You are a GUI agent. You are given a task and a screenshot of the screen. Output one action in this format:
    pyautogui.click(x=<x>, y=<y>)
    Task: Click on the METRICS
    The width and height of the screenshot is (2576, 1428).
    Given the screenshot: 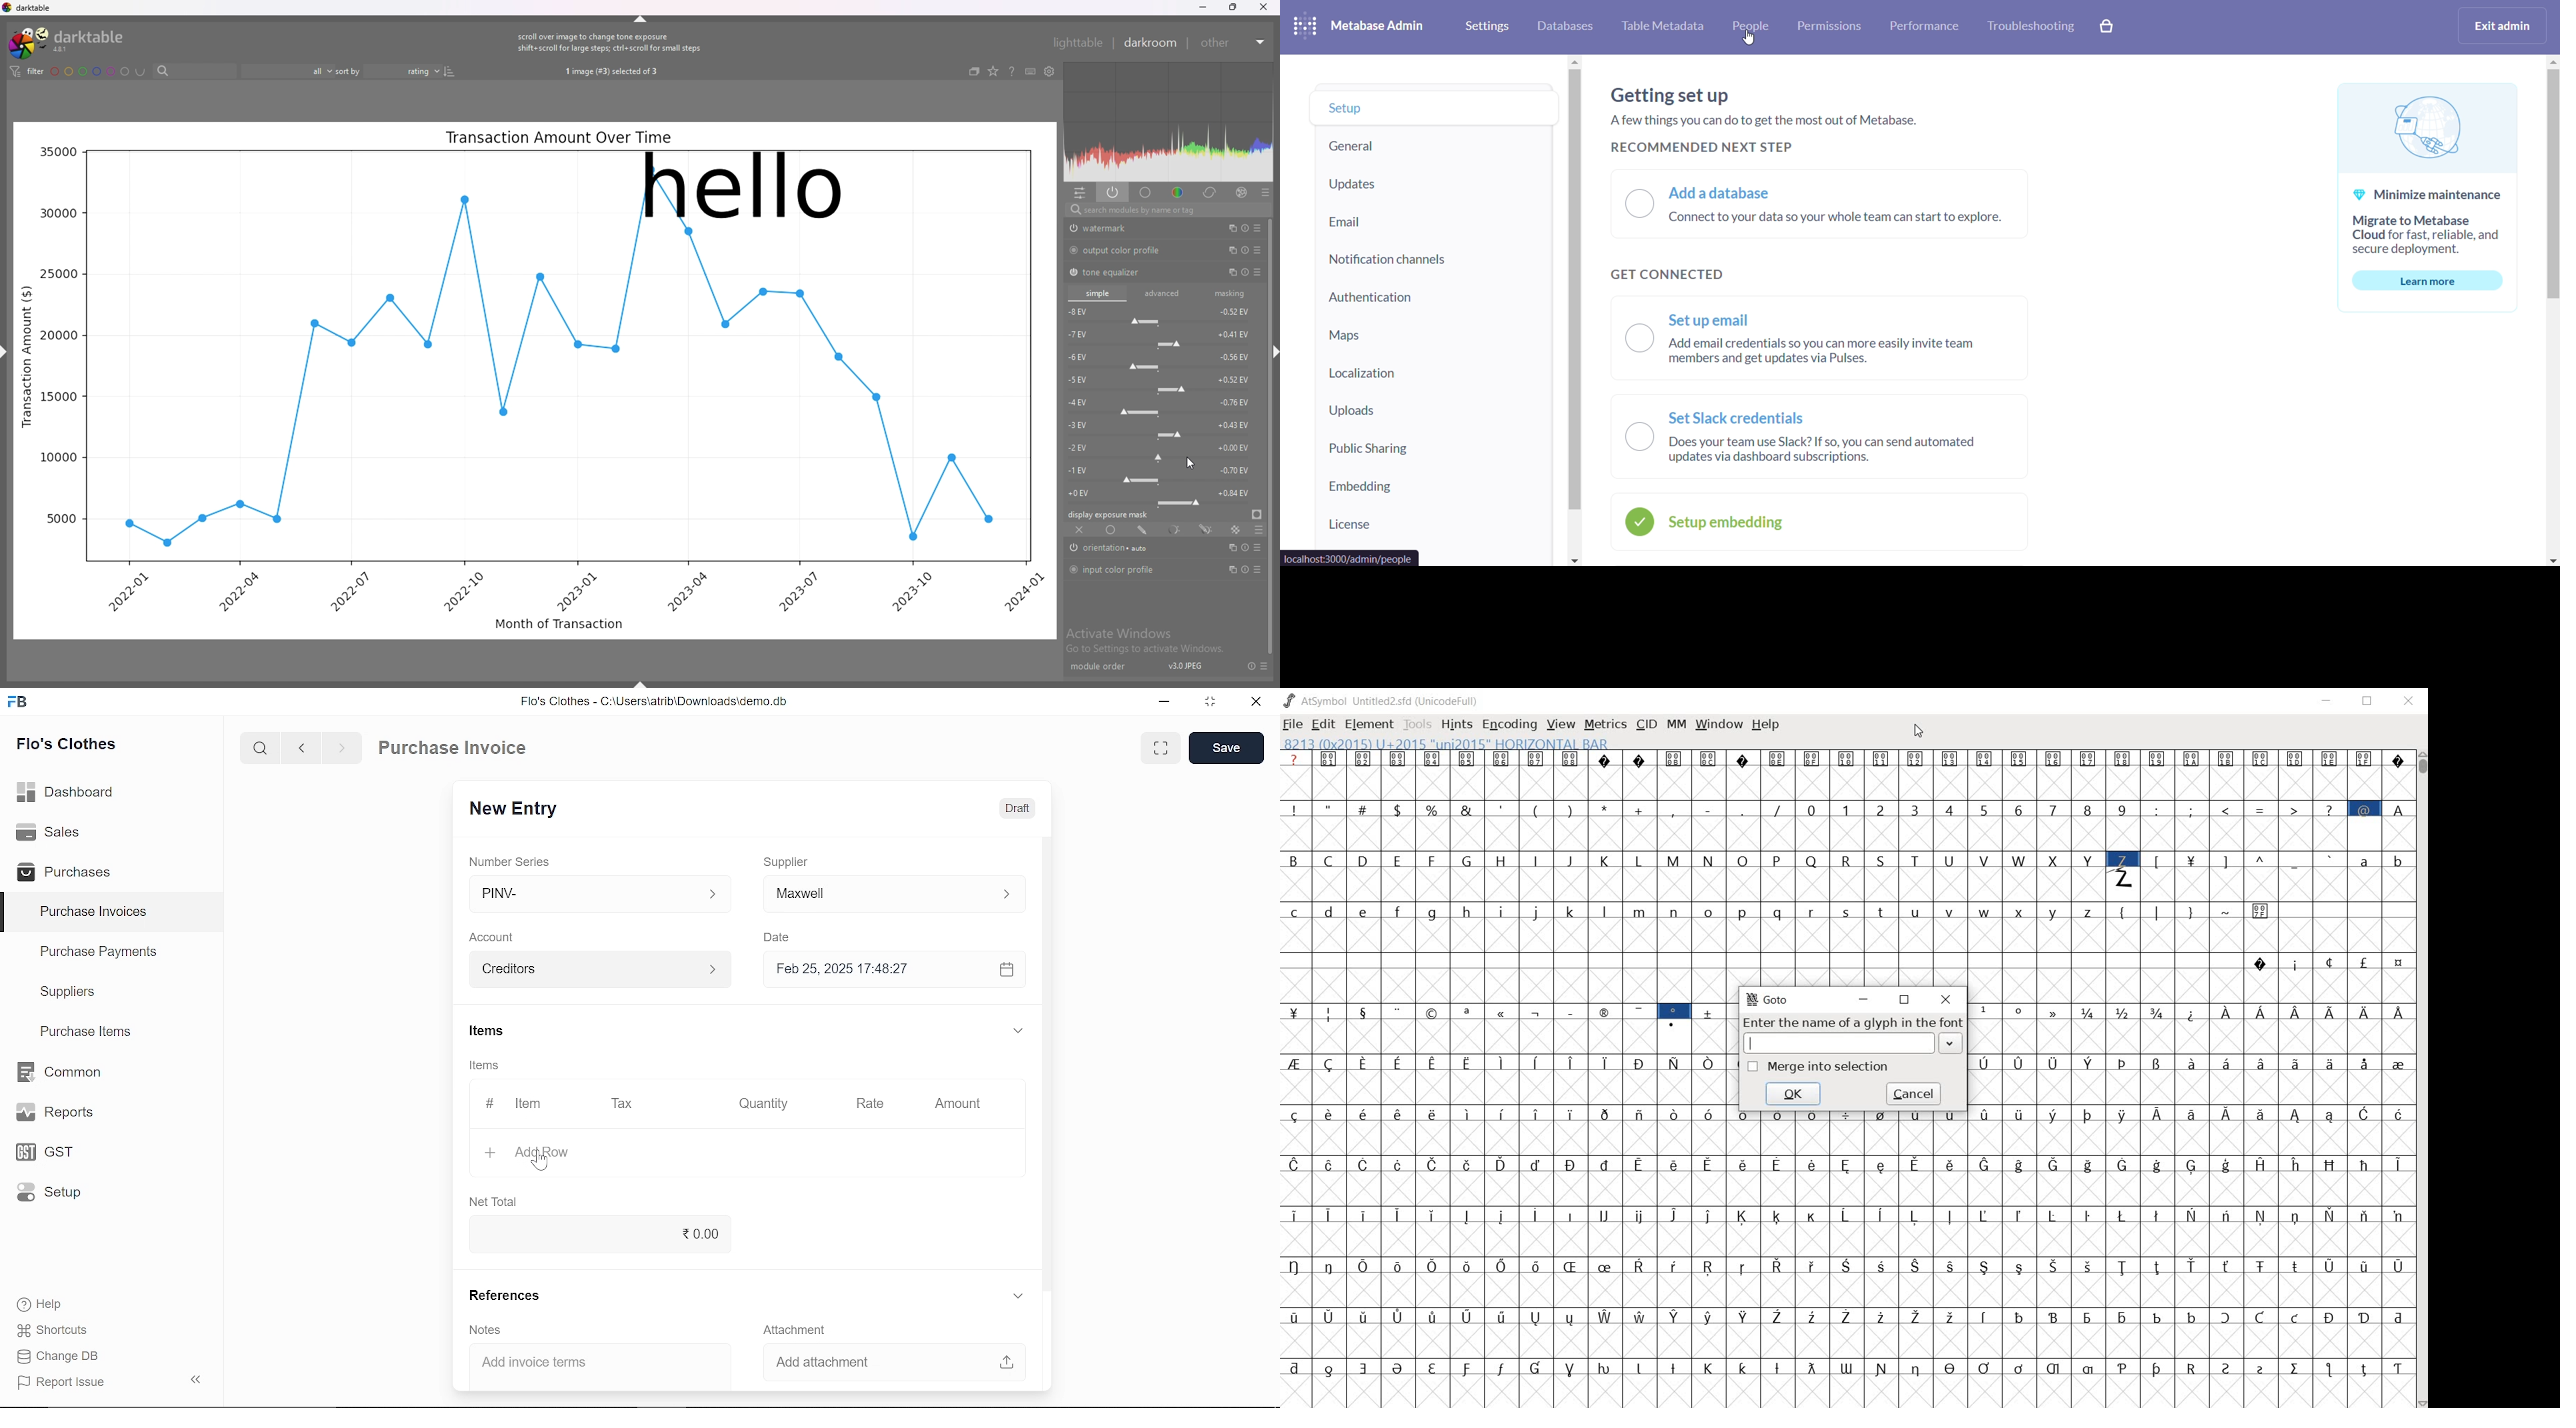 What is the action you would take?
    pyautogui.click(x=1608, y=725)
    